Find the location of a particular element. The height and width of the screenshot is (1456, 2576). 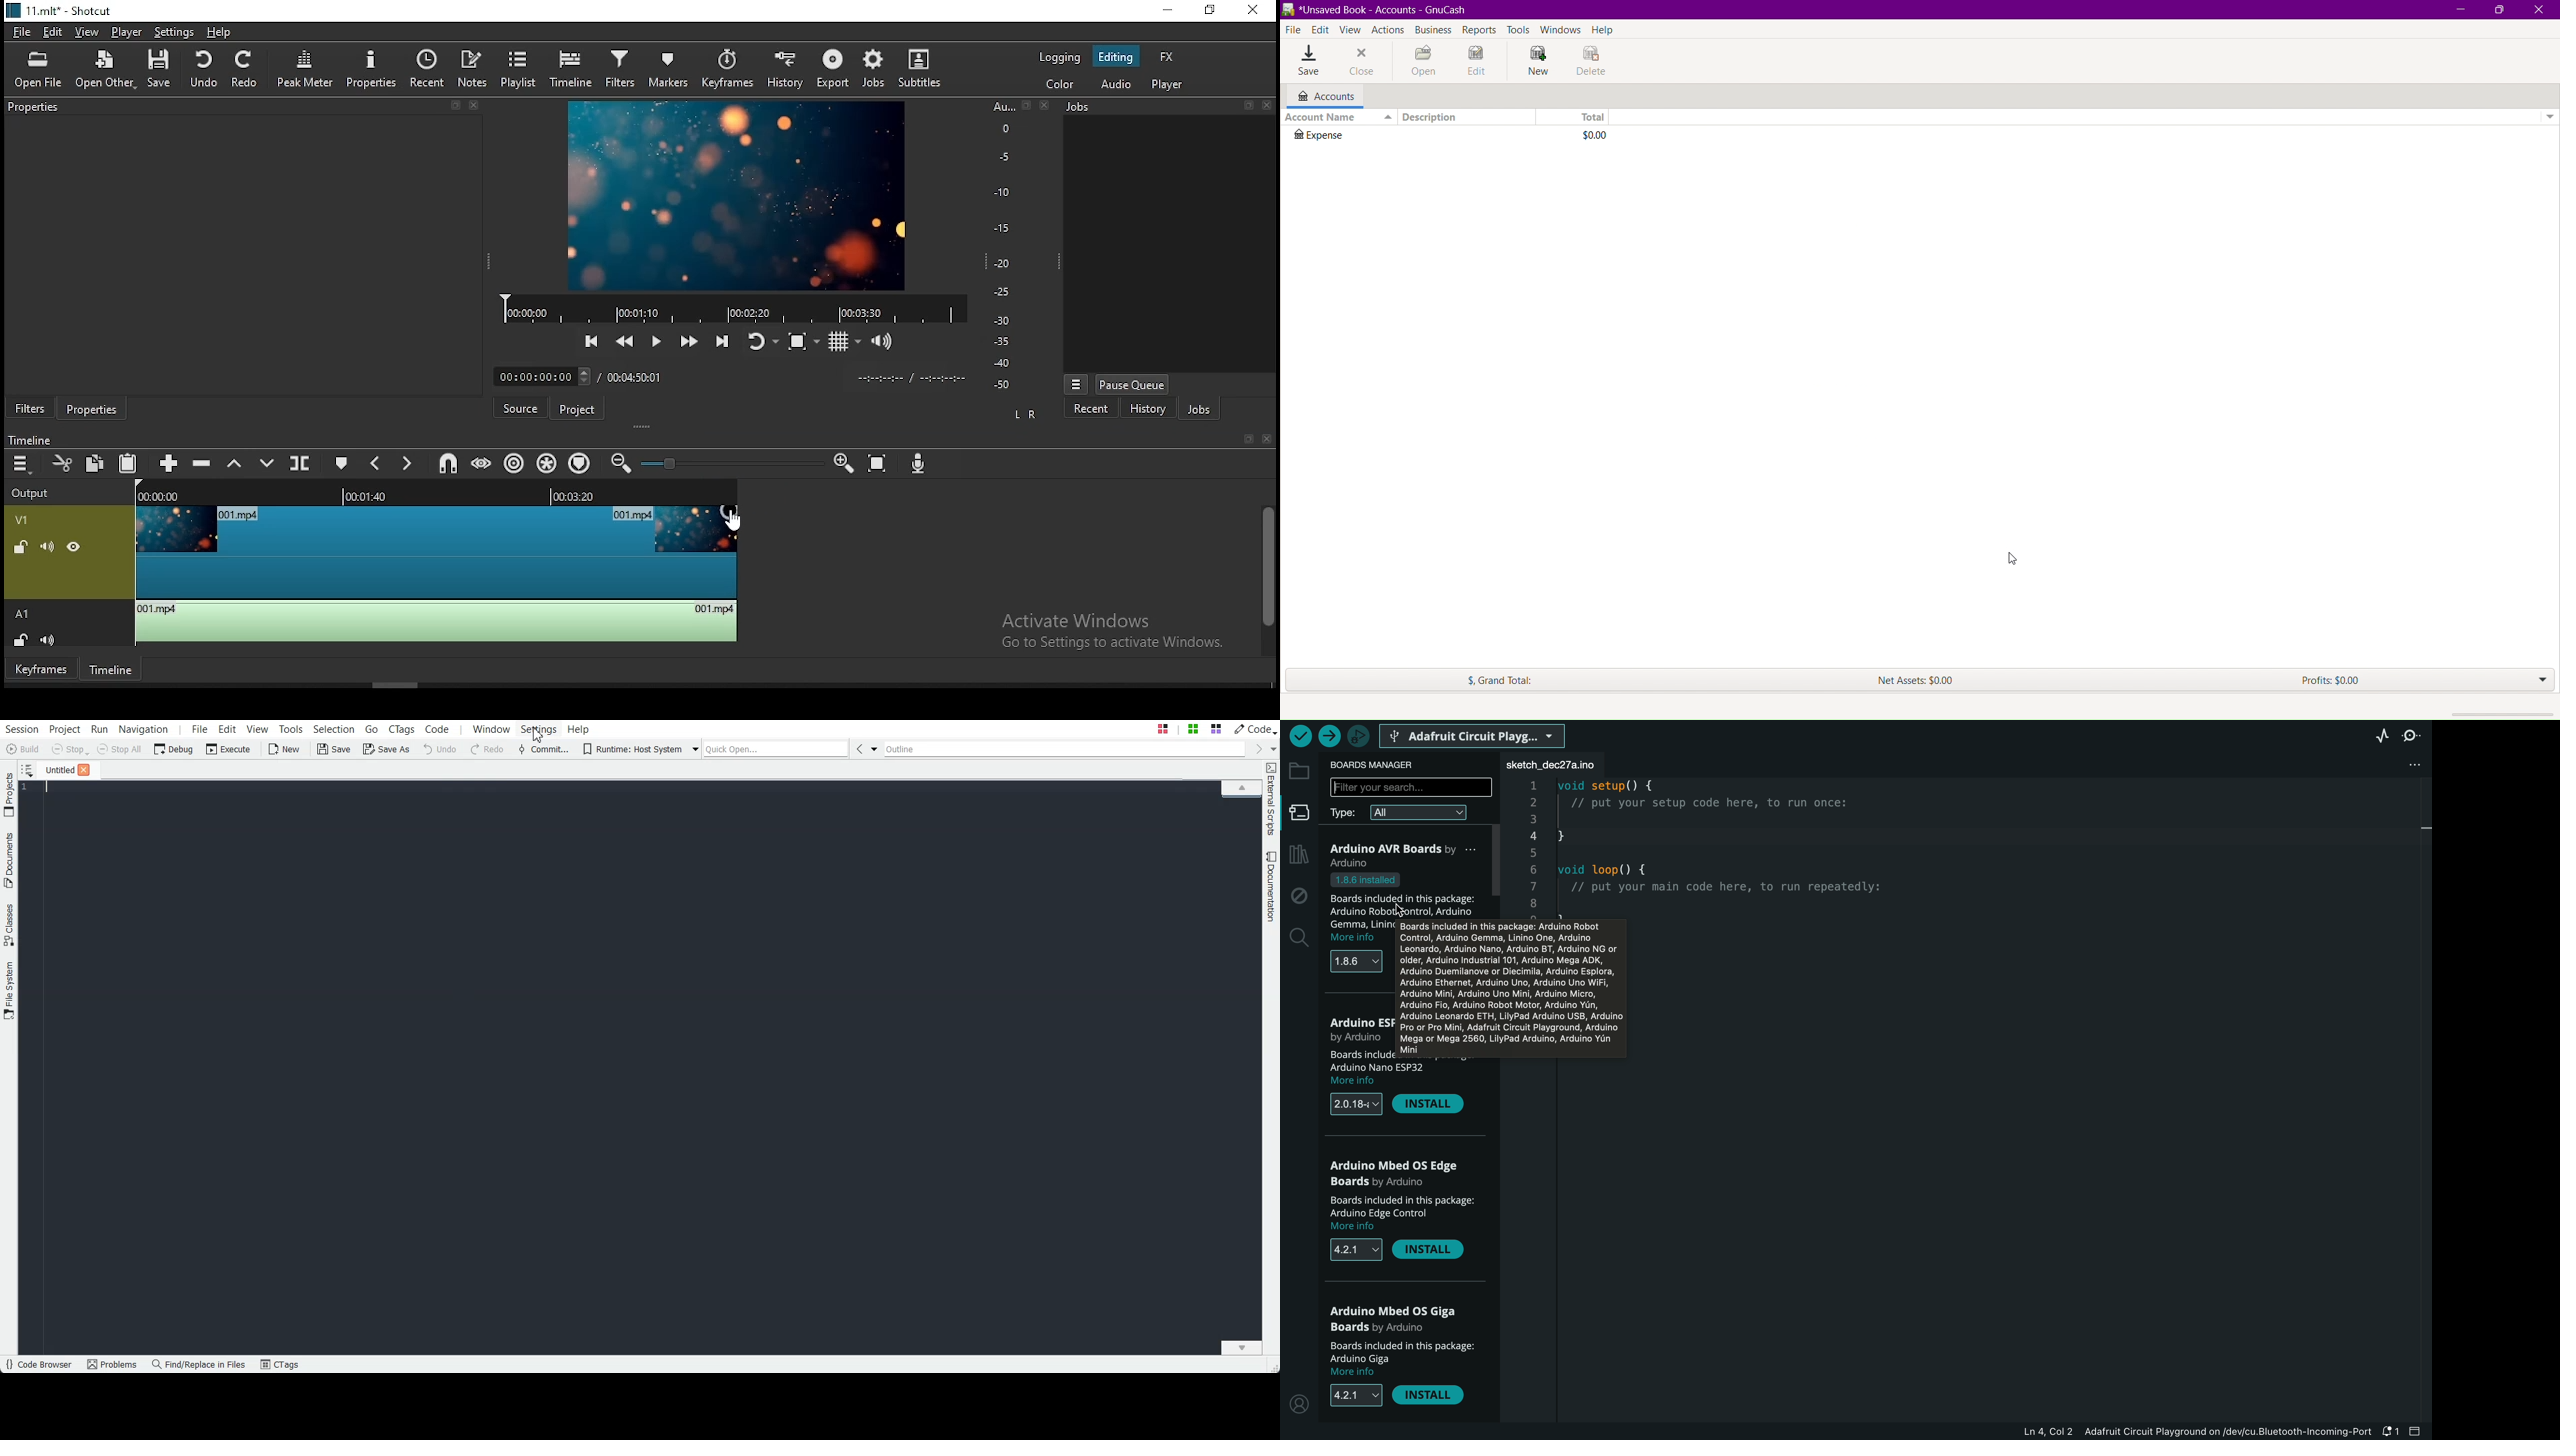

ripple markers is located at coordinates (579, 464).